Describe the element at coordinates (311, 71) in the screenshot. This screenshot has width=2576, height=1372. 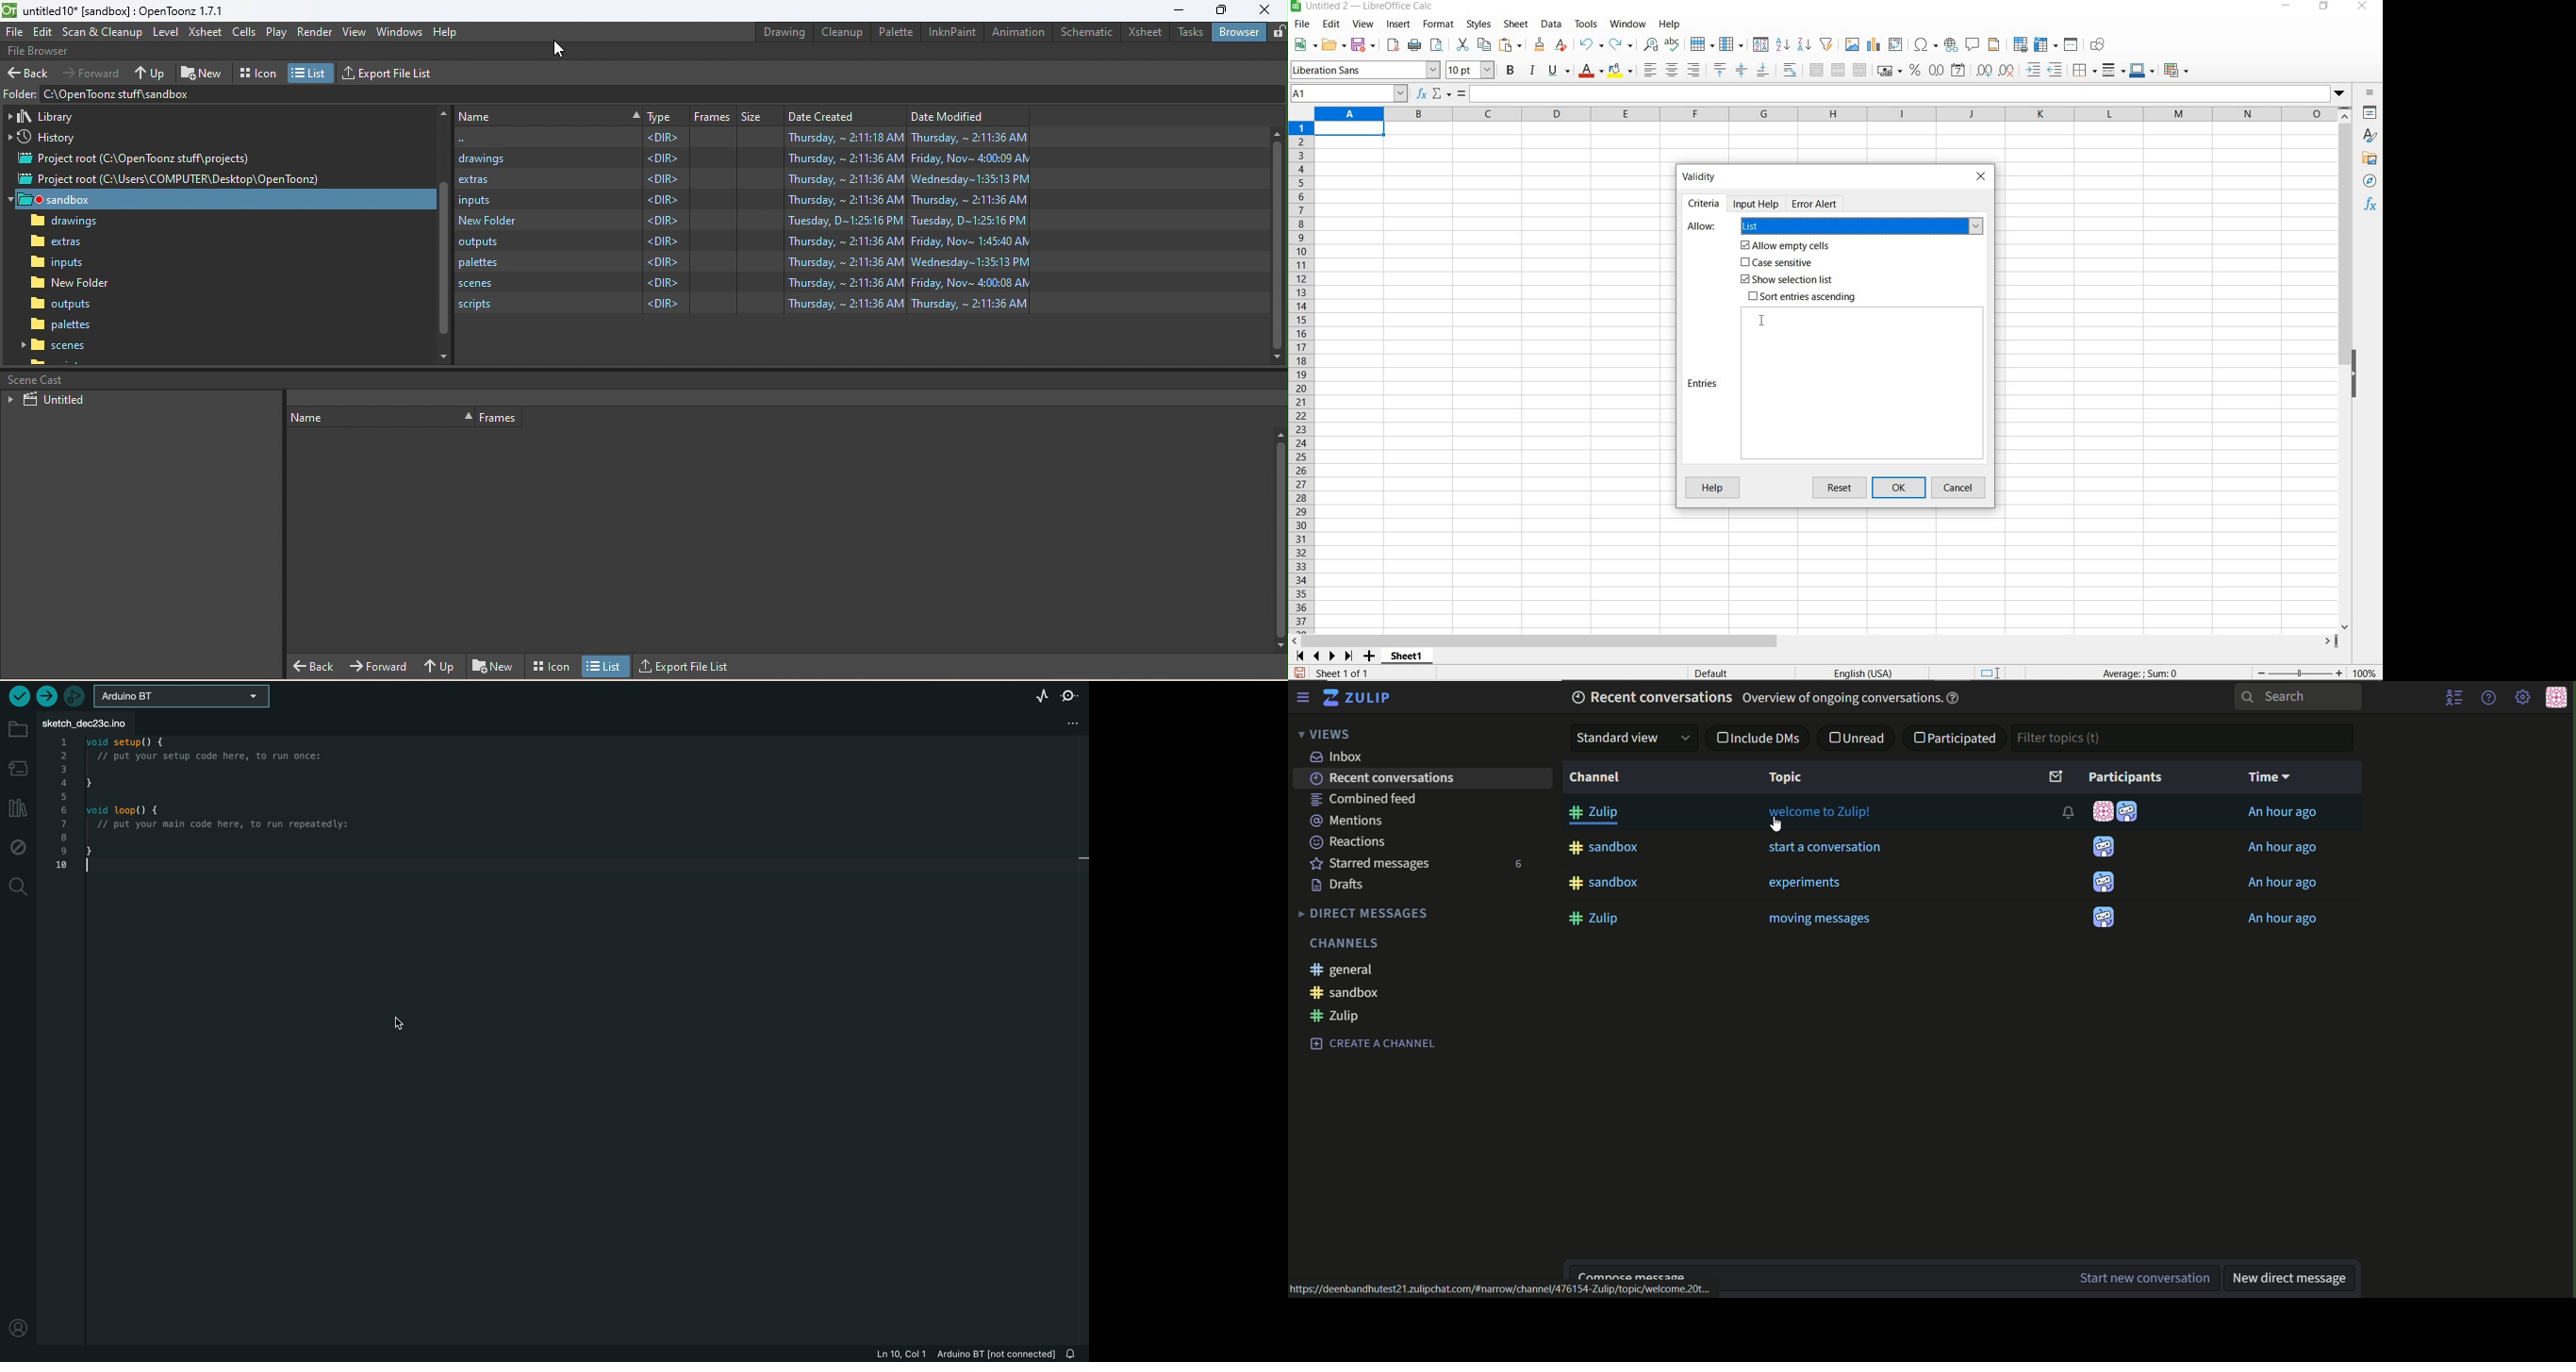
I see `List` at that location.